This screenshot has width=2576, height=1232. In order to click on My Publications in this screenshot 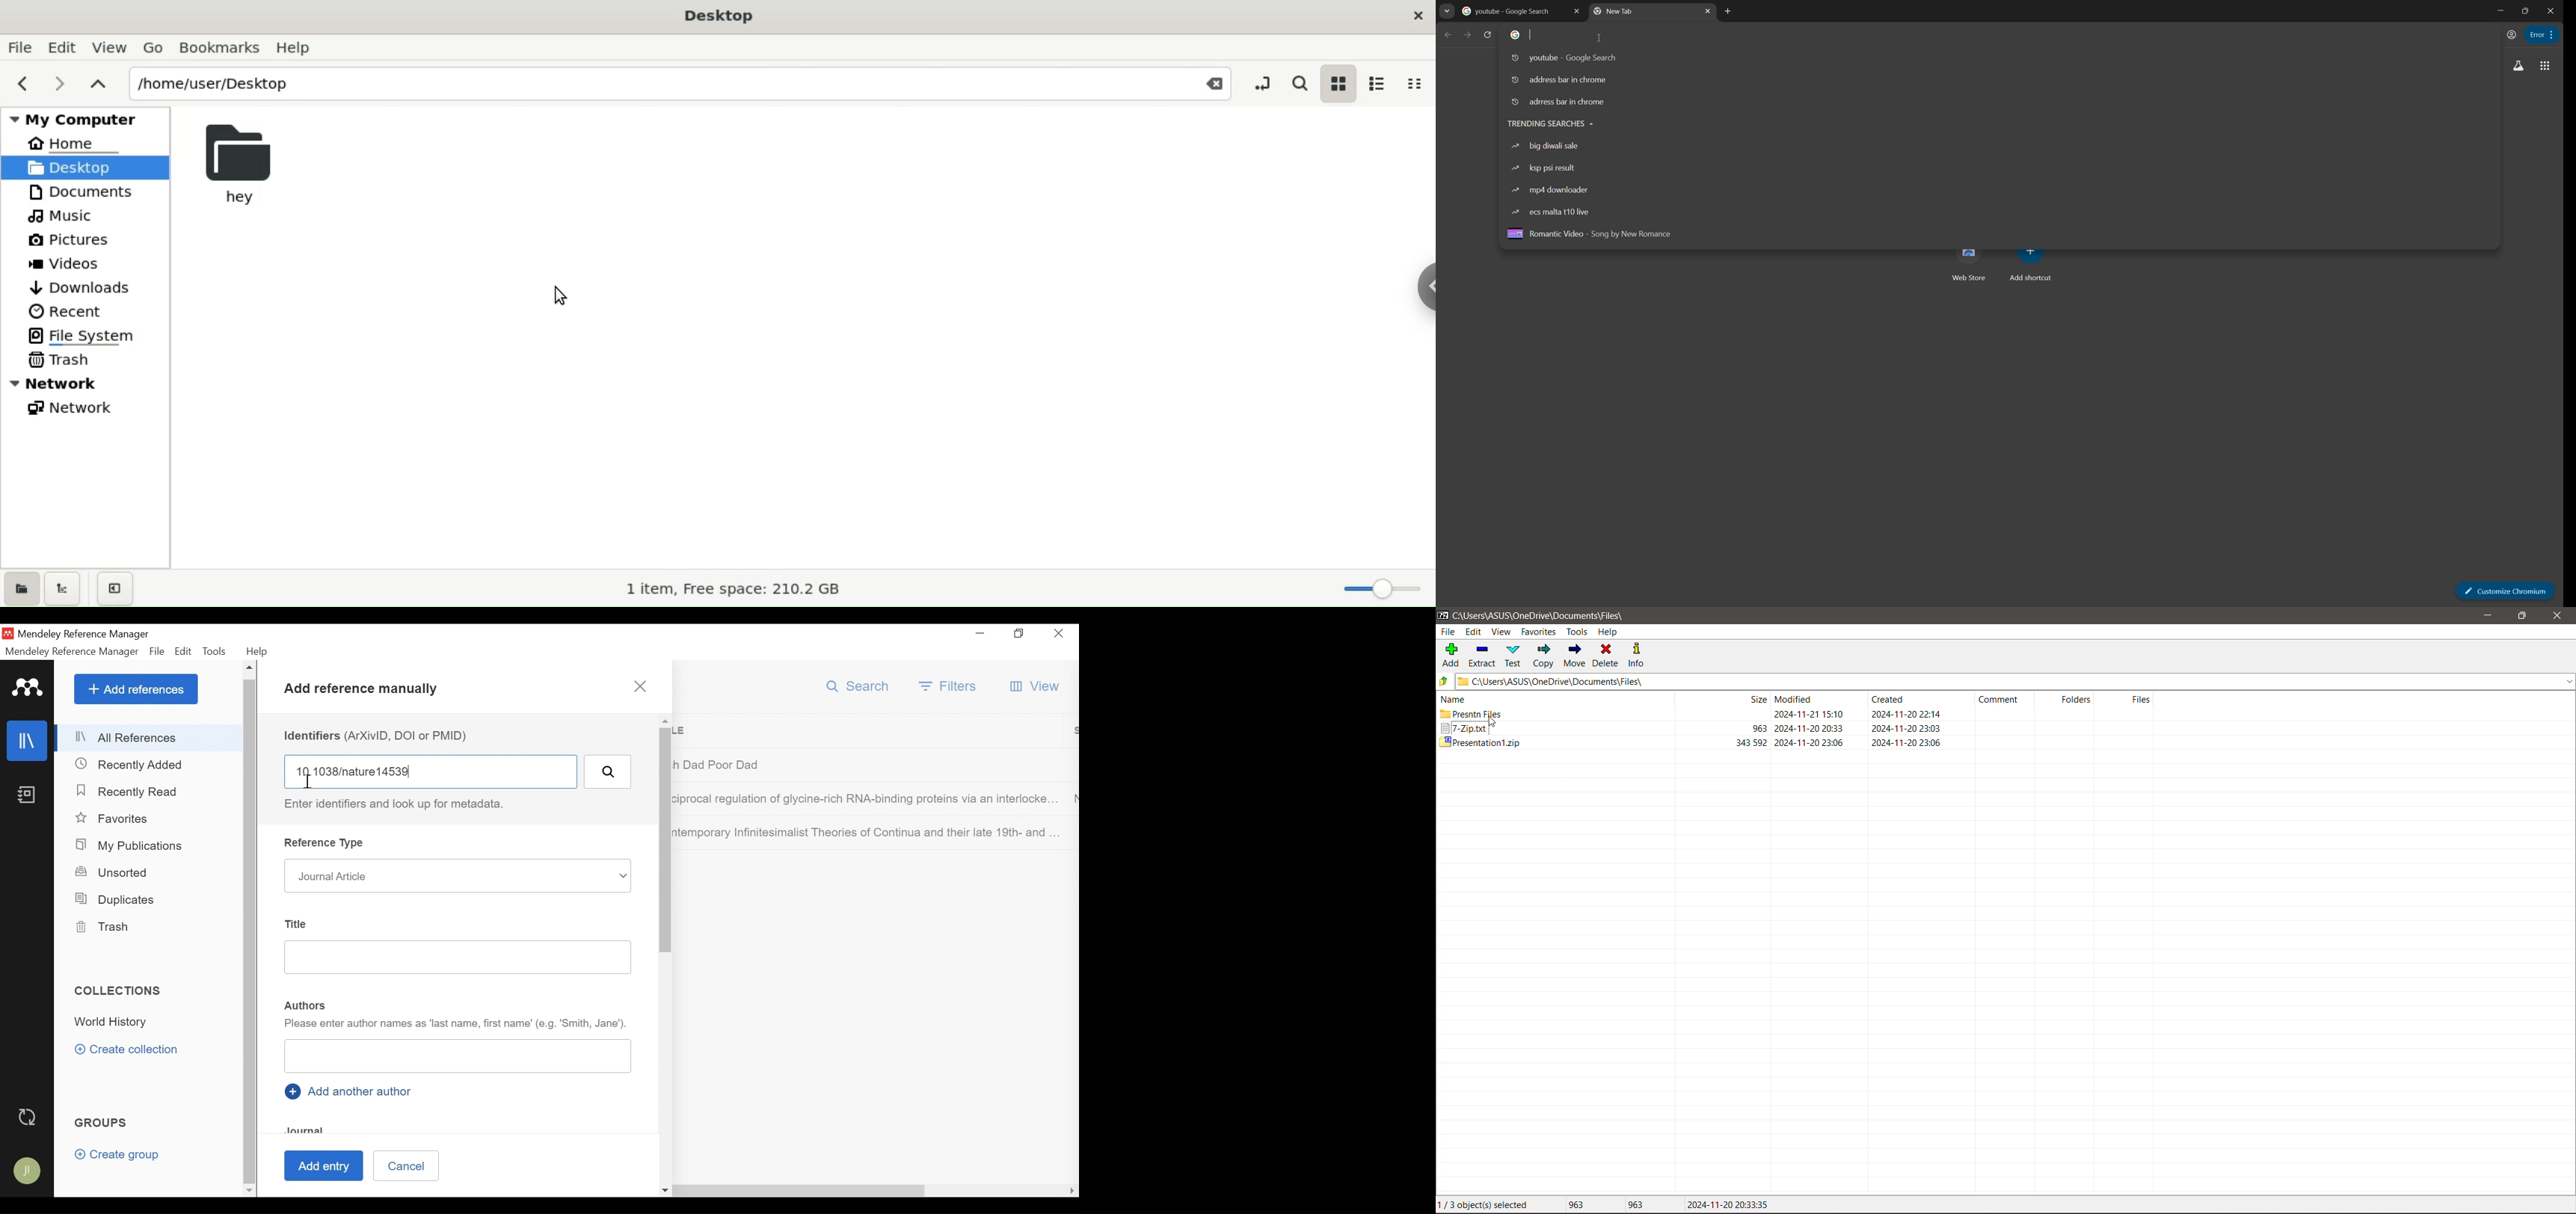, I will do `click(131, 845)`.